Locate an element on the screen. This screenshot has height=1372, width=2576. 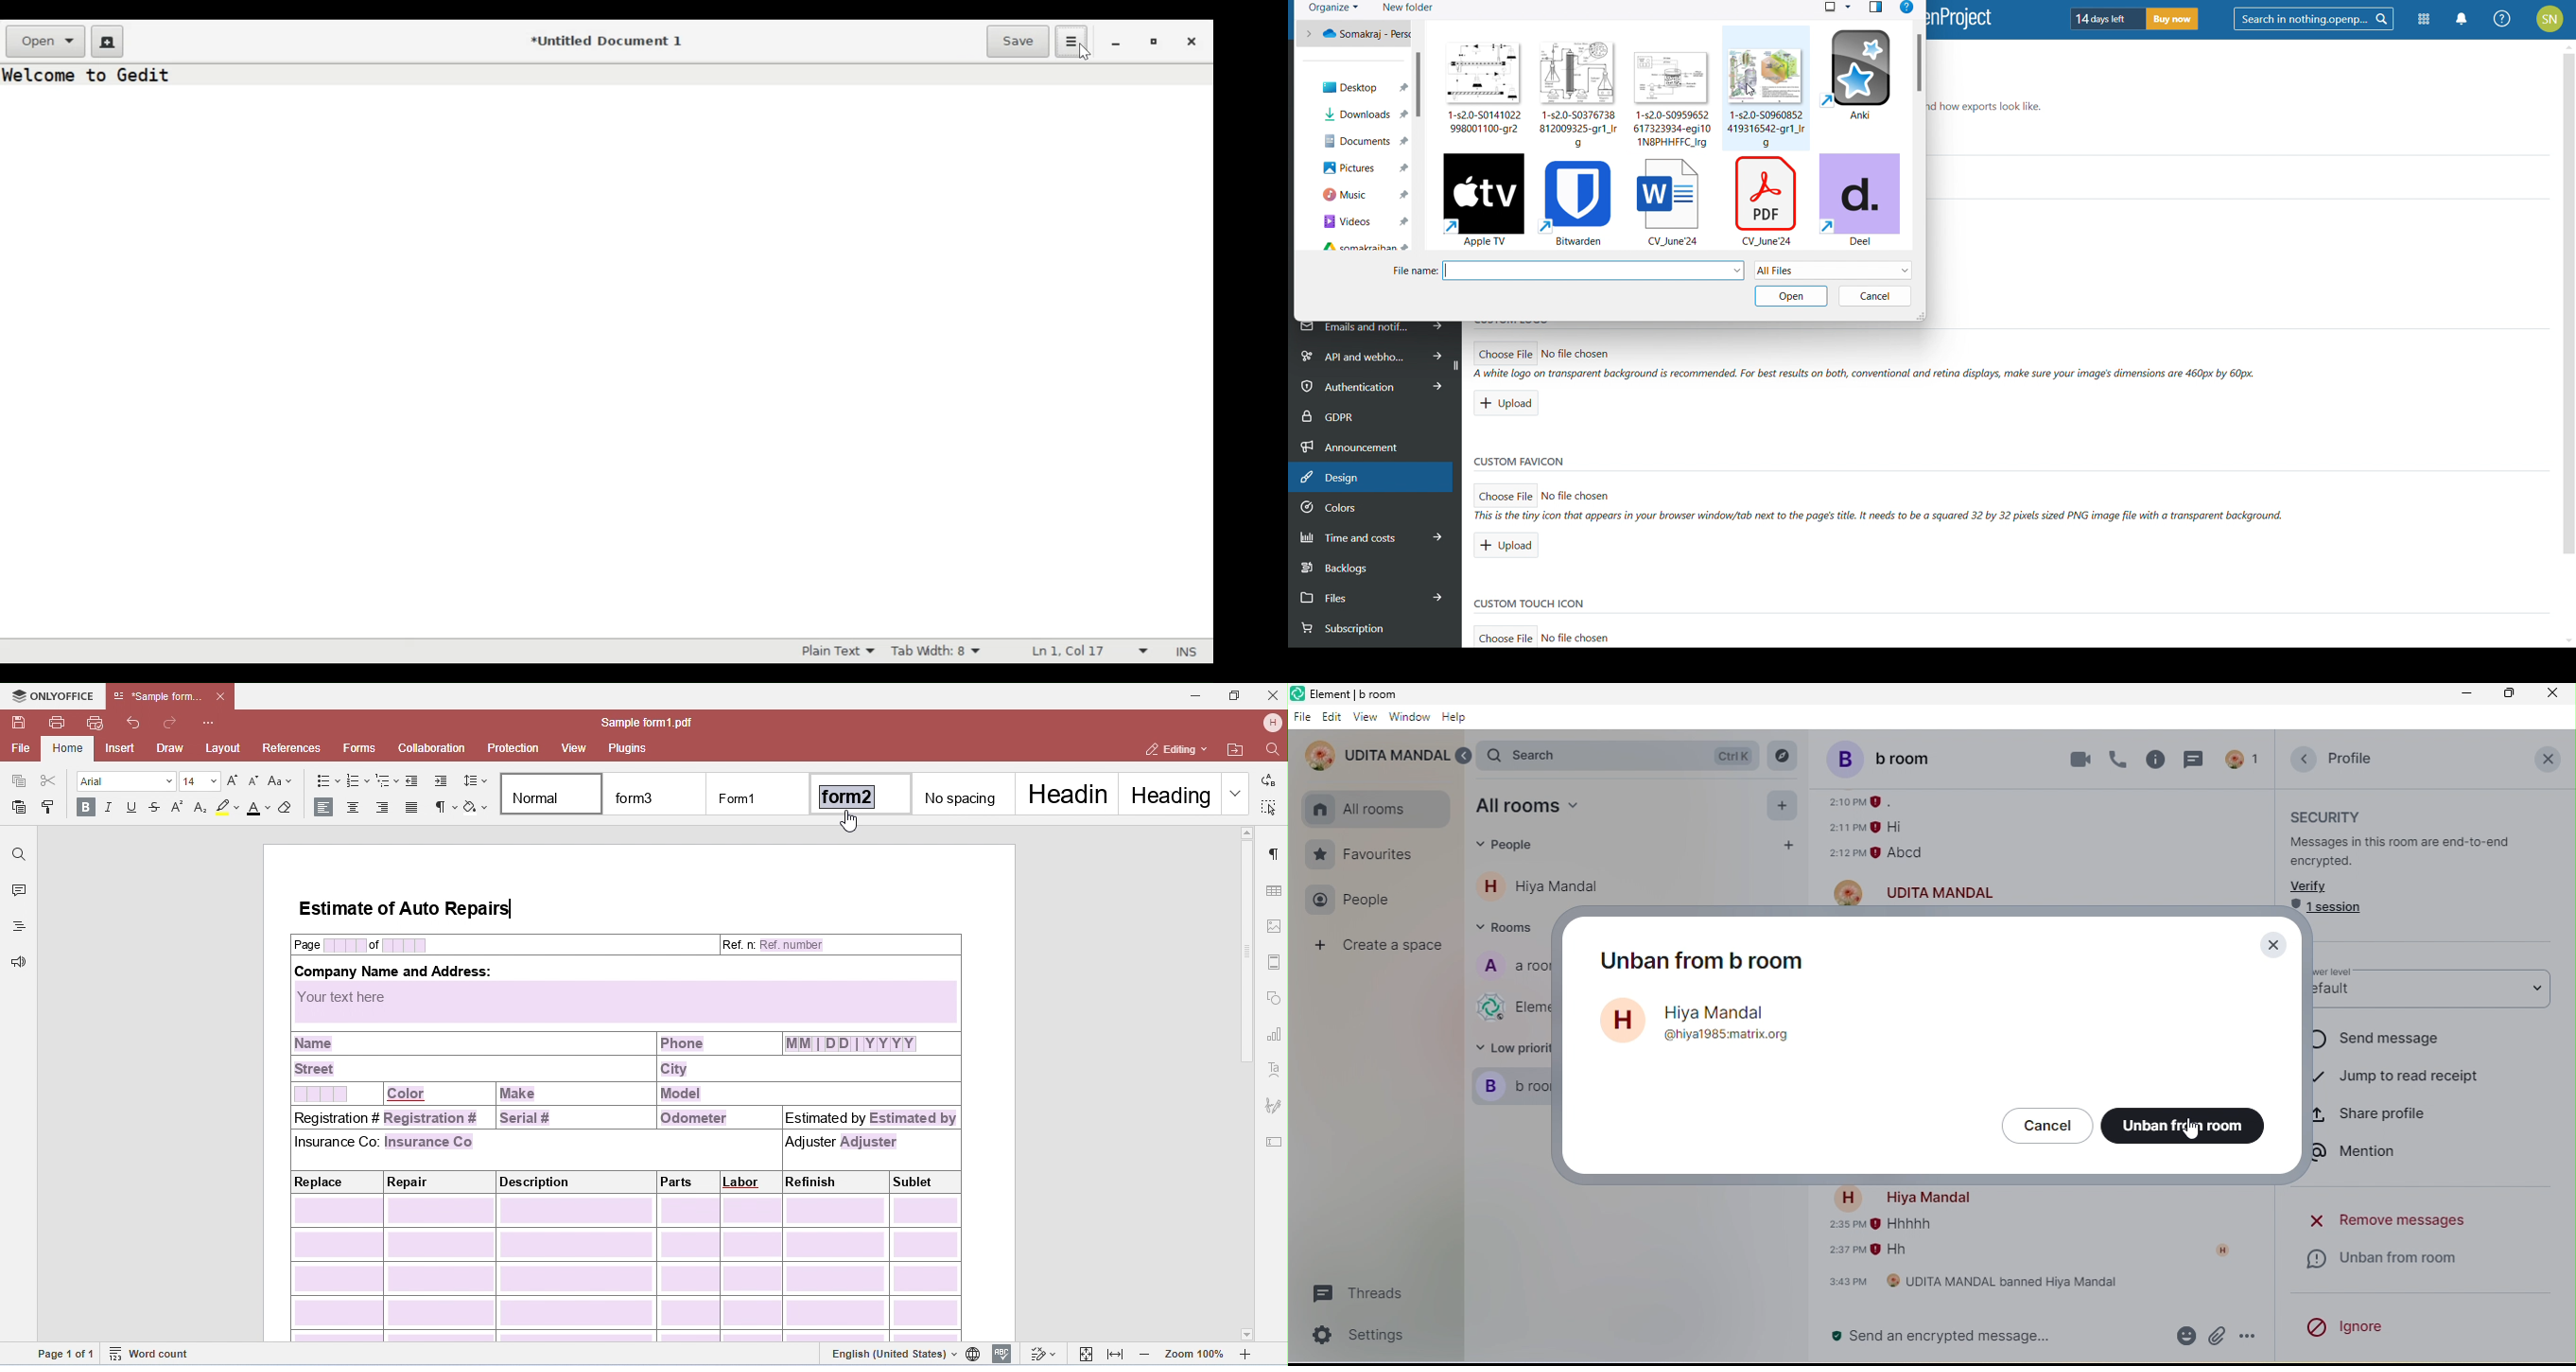
expand is located at coordinates (1466, 757).